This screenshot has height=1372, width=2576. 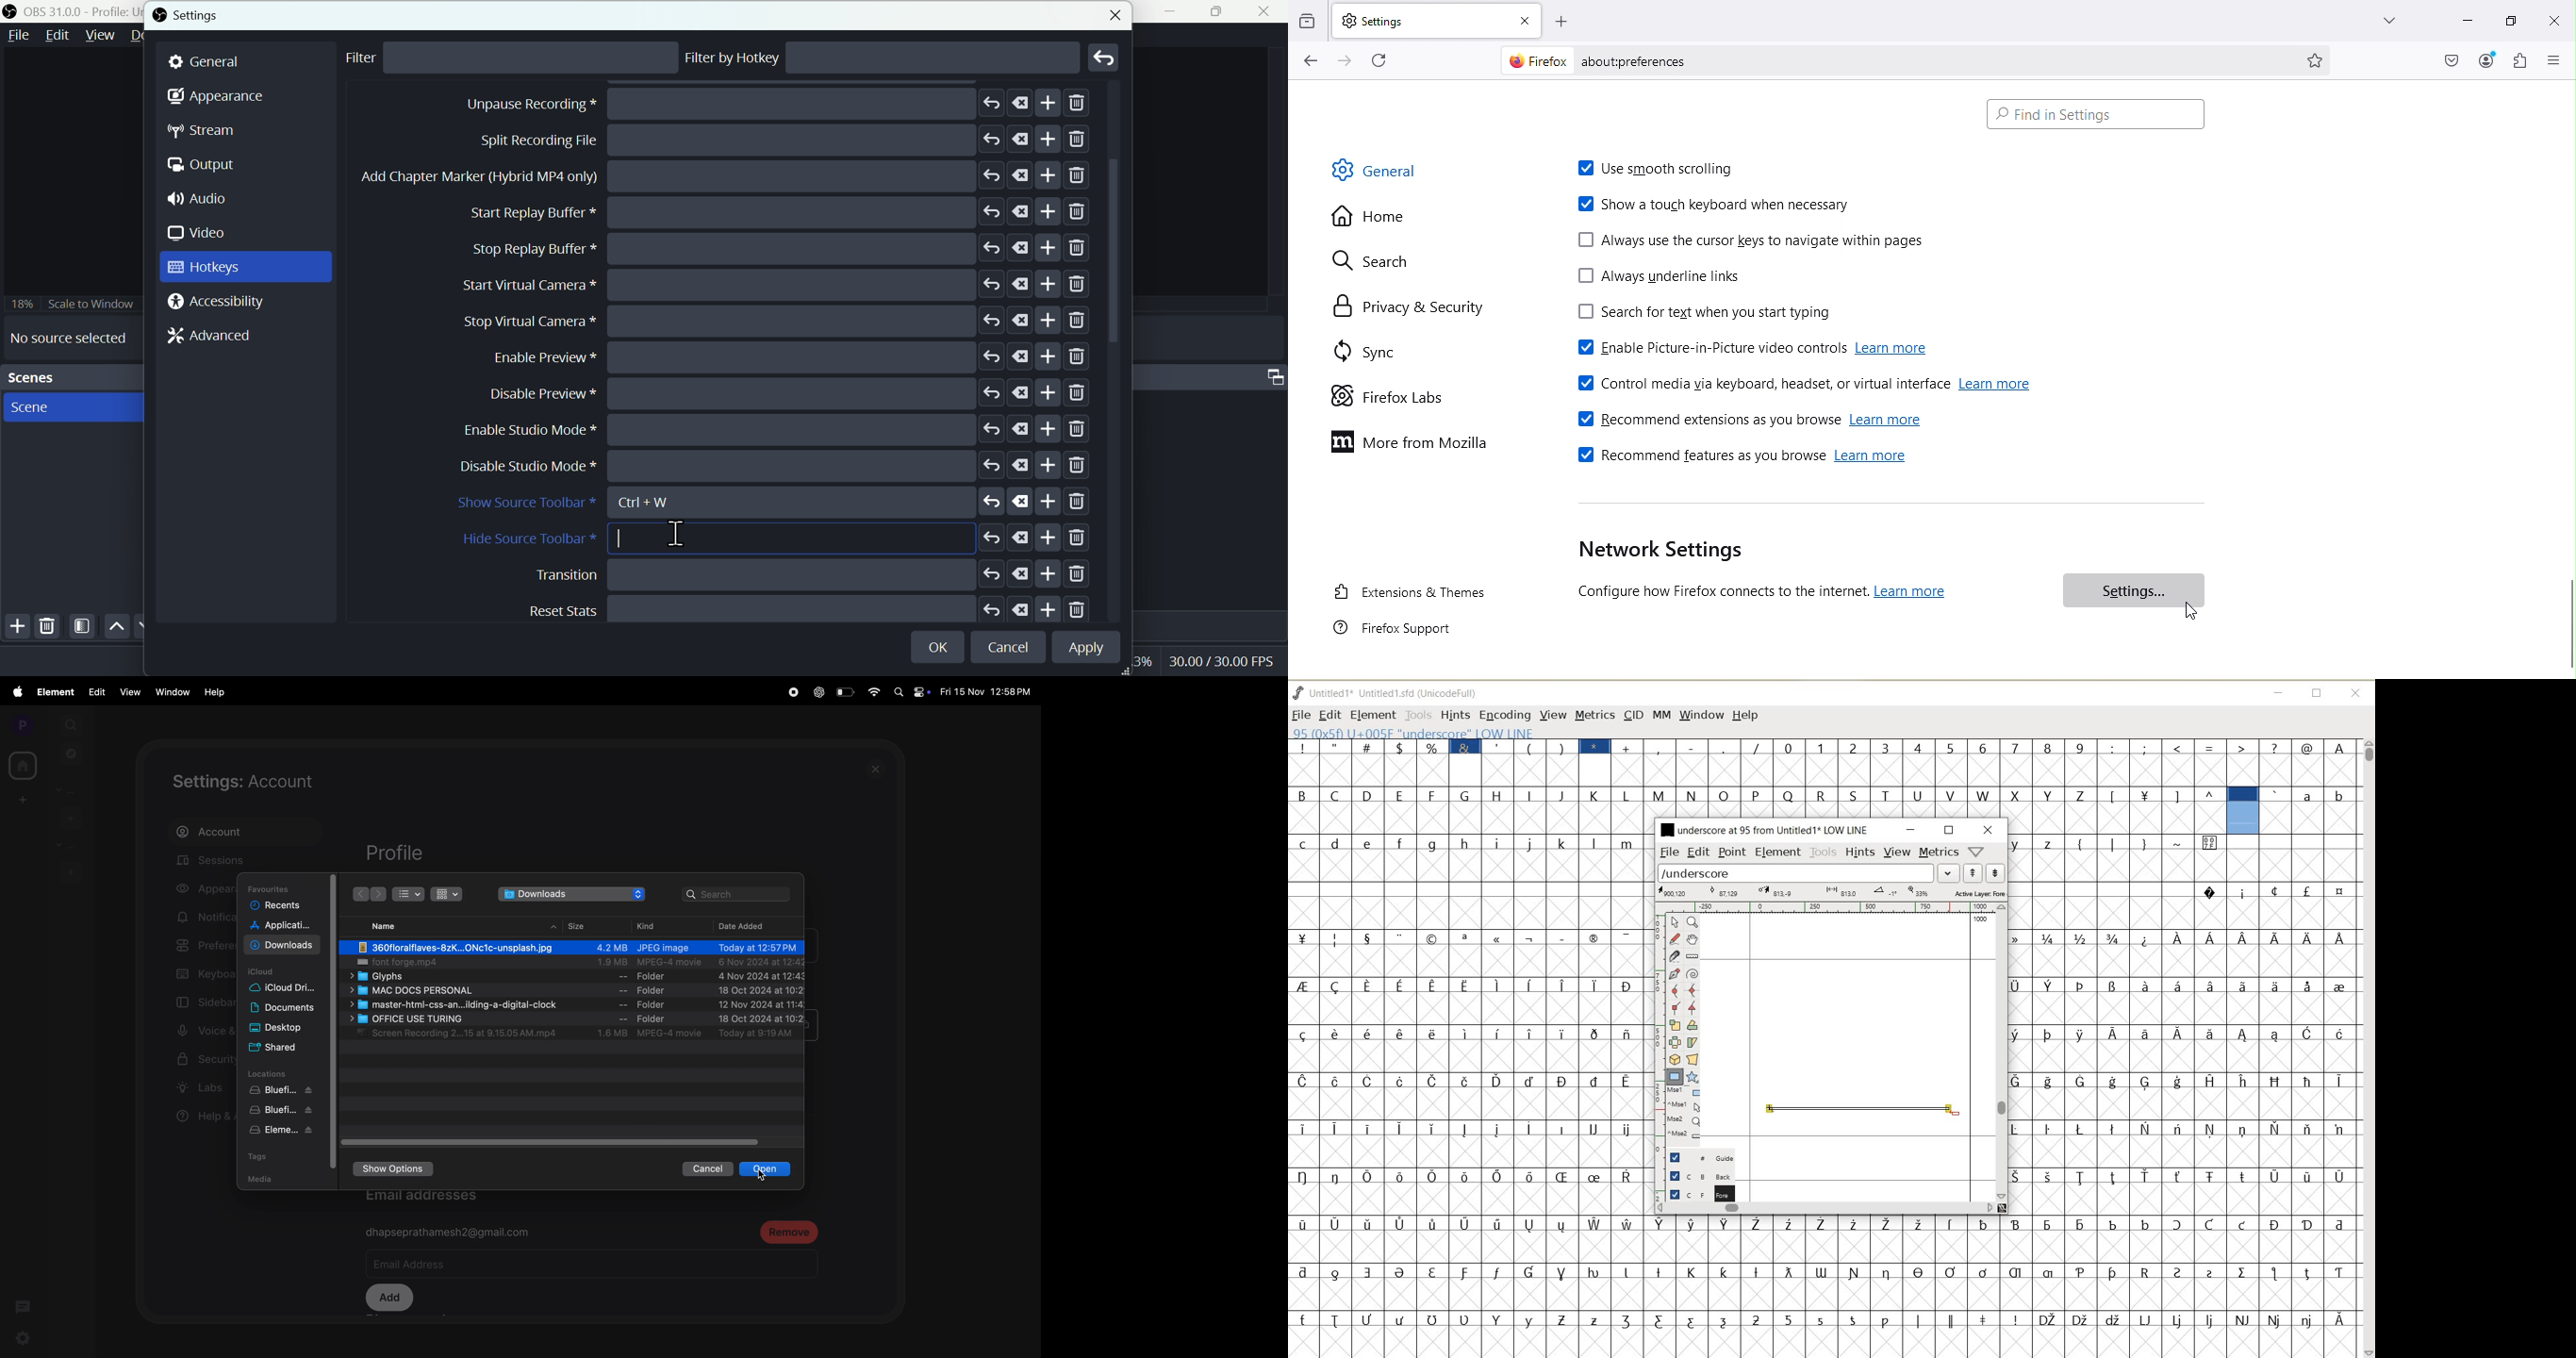 I want to click on Performance bar paanchala, so click(x=1224, y=664).